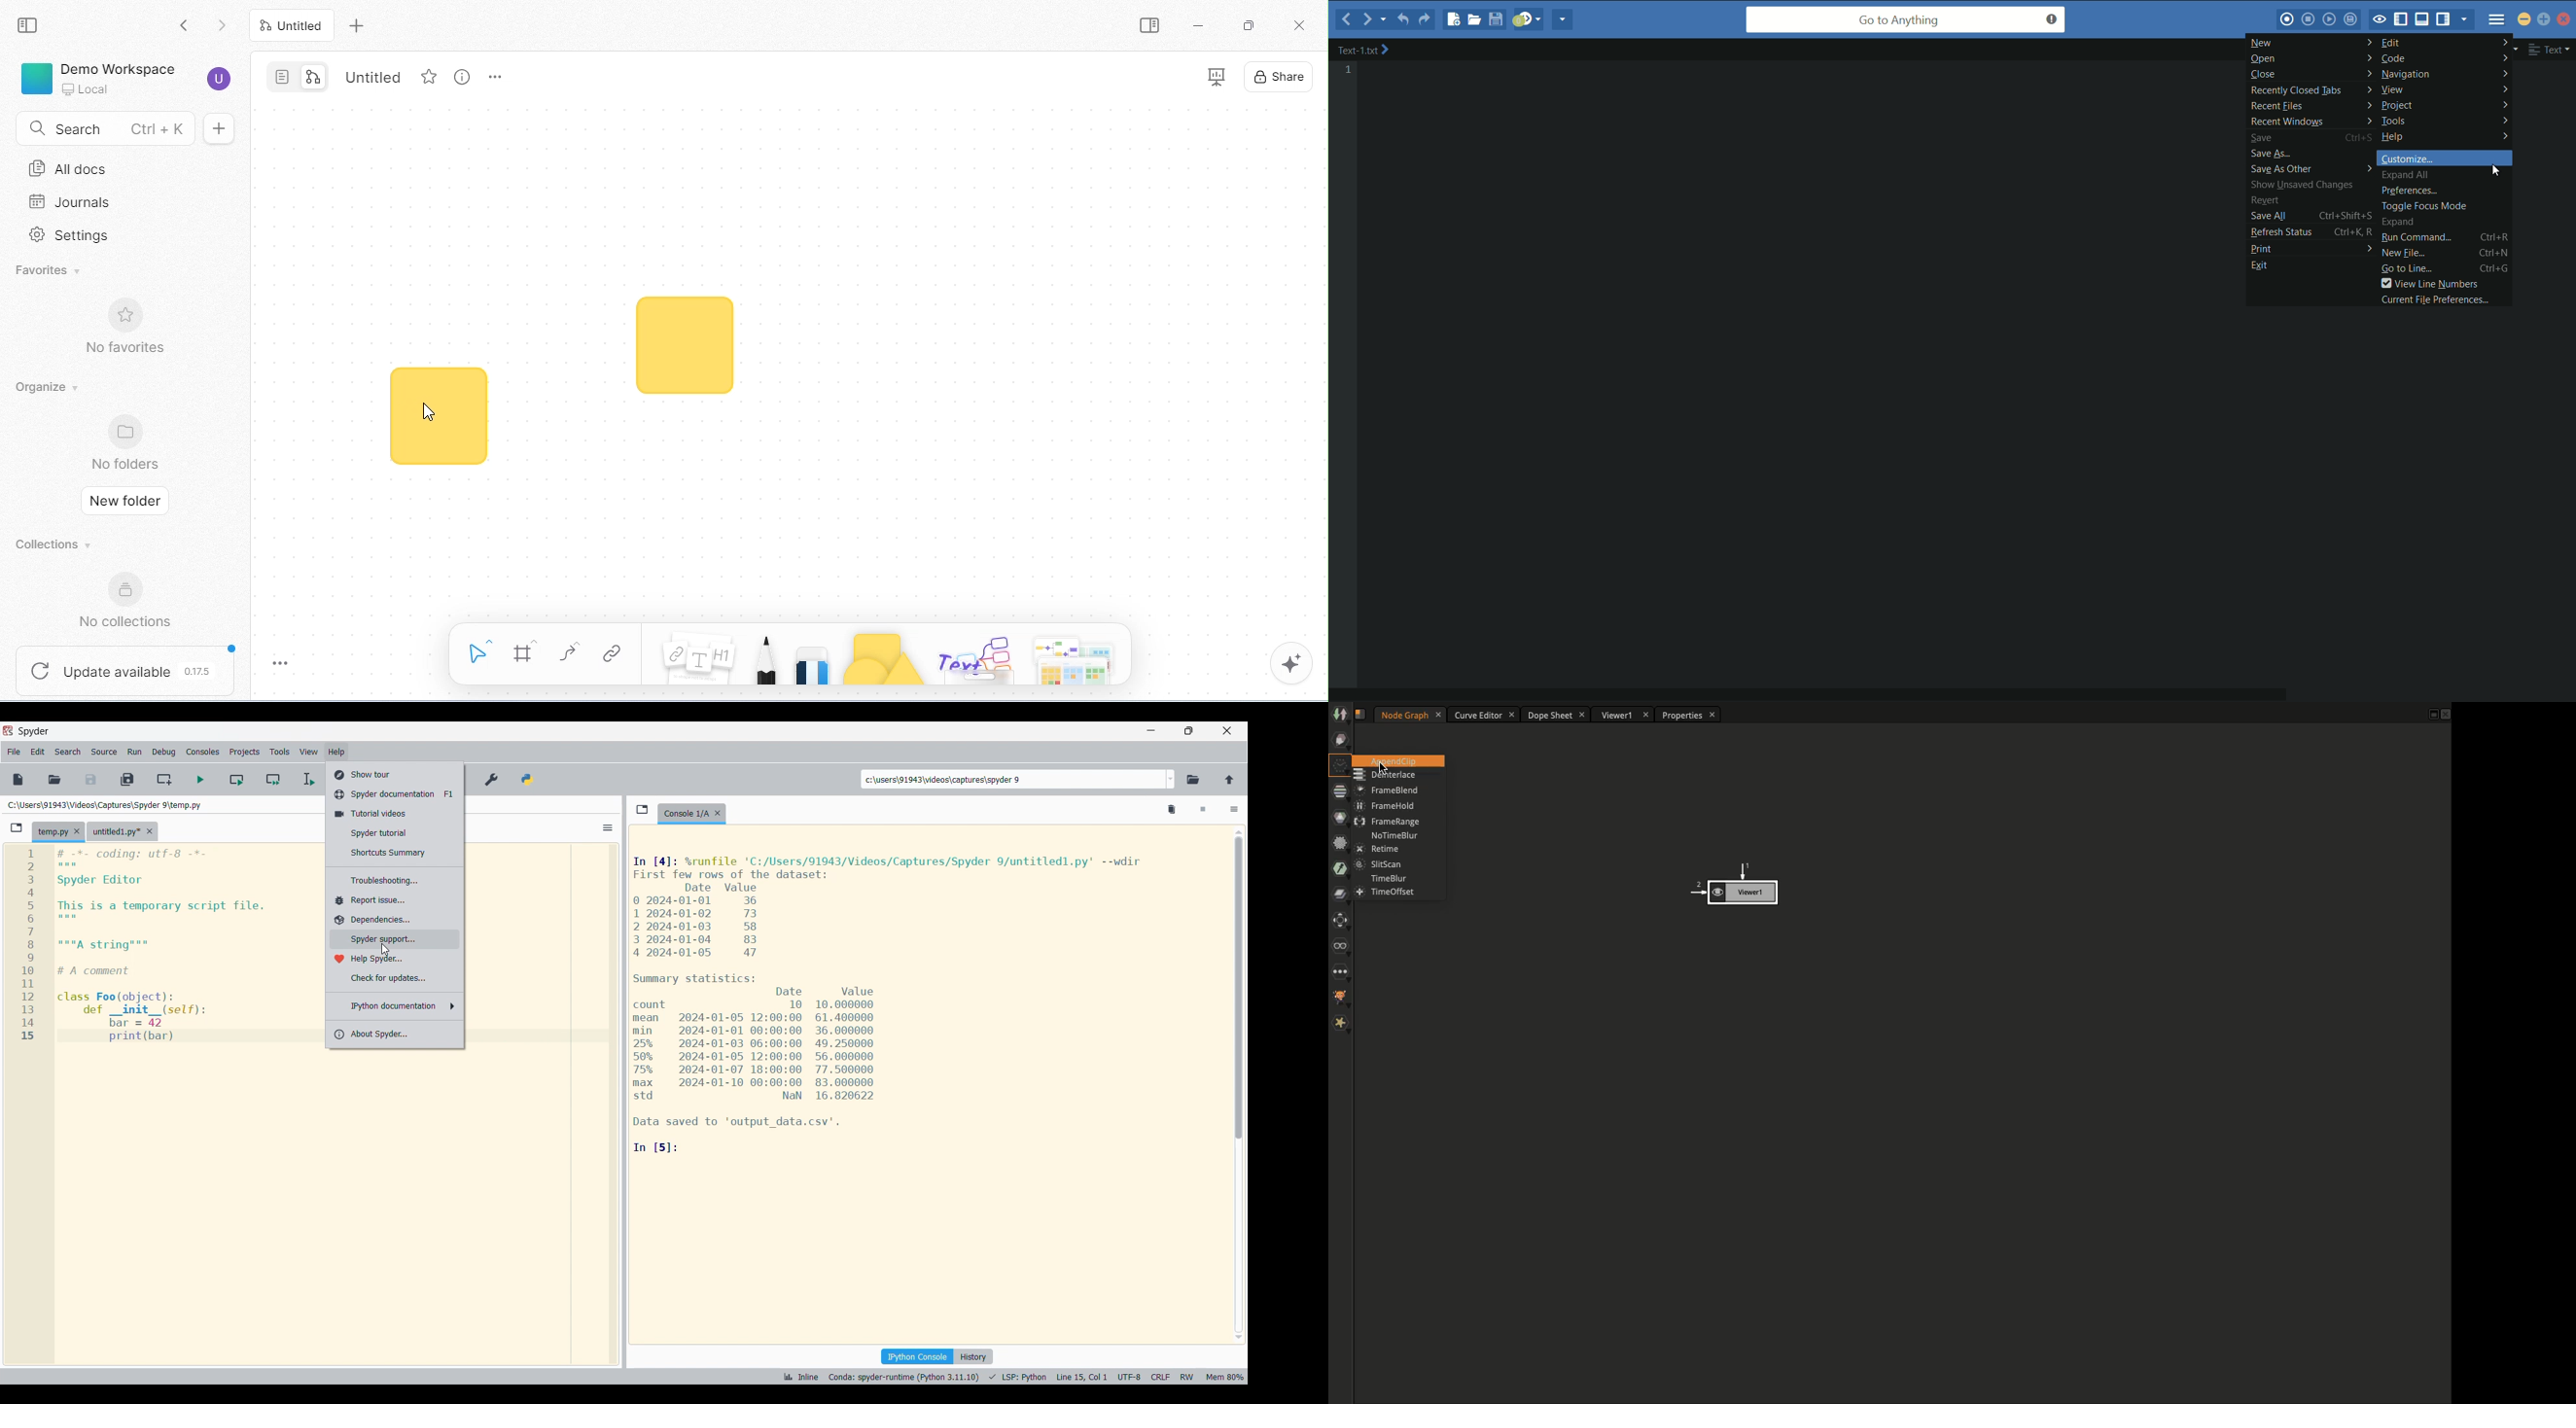 This screenshot has width=2576, height=1428. Describe the element at coordinates (896, 1004) in the screenshot. I see `Details of current code` at that location.